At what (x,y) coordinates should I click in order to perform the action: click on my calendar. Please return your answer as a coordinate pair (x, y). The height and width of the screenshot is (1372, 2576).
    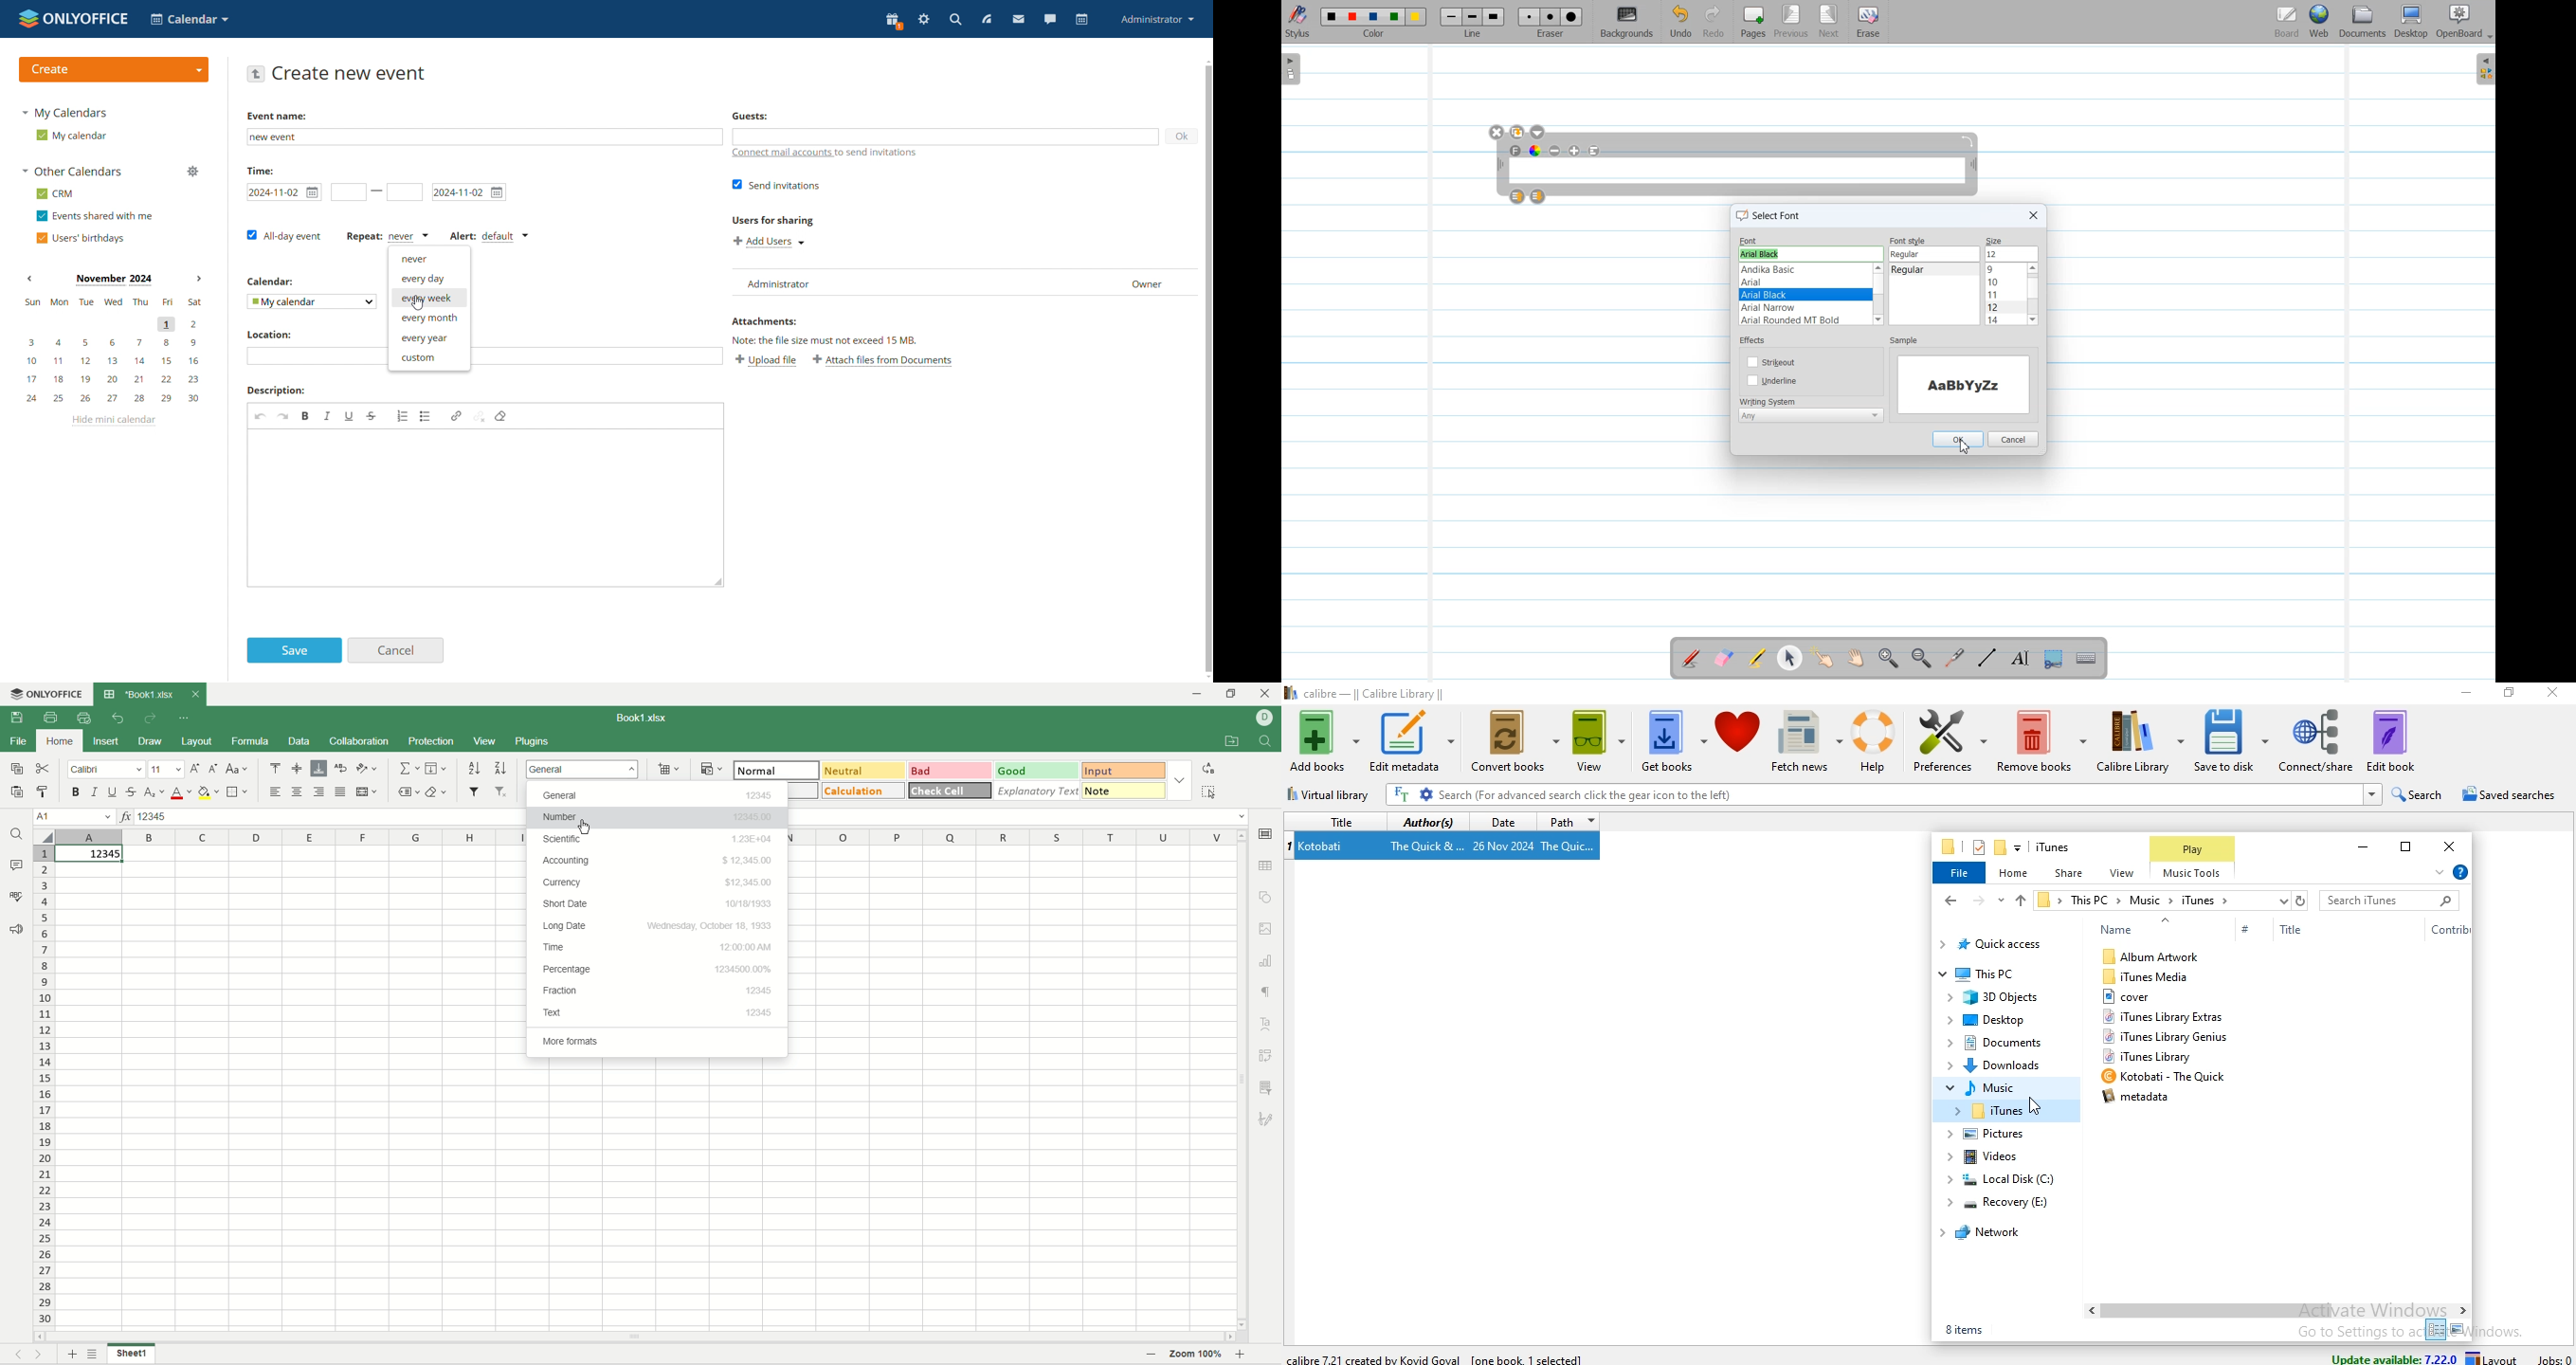
    Looking at the image, I should click on (71, 135).